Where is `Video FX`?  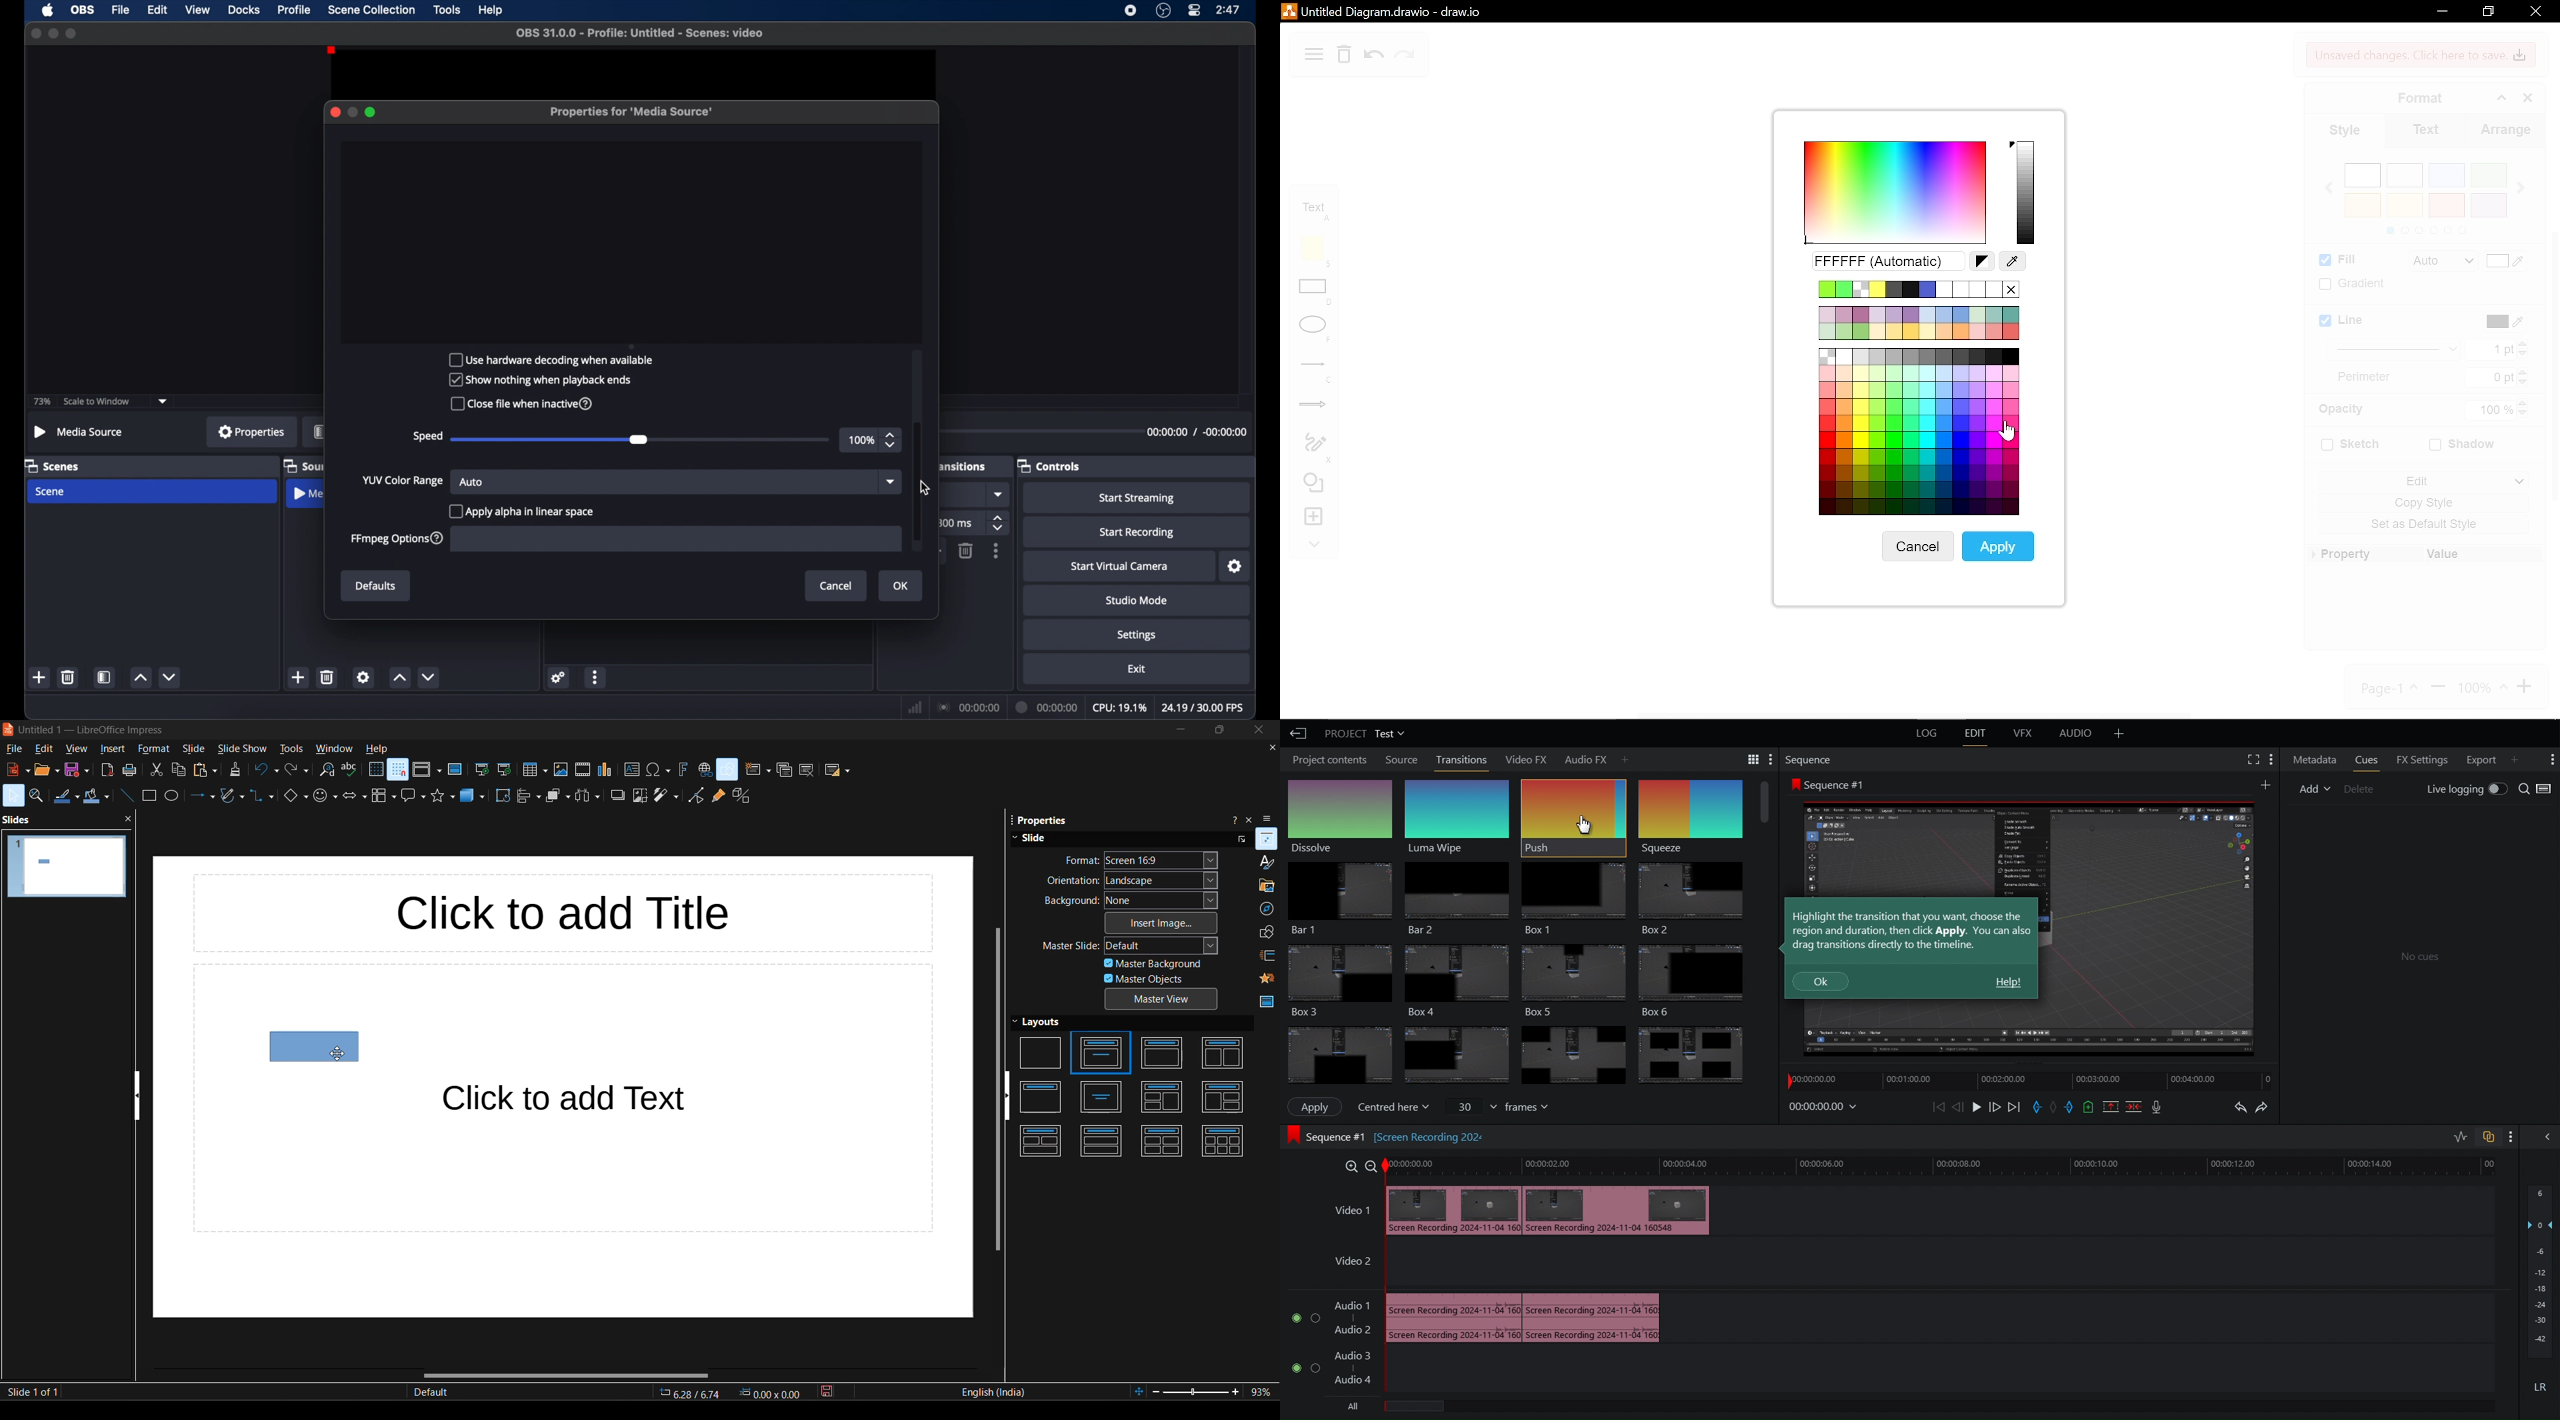 Video FX is located at coordinates (1521, 758).